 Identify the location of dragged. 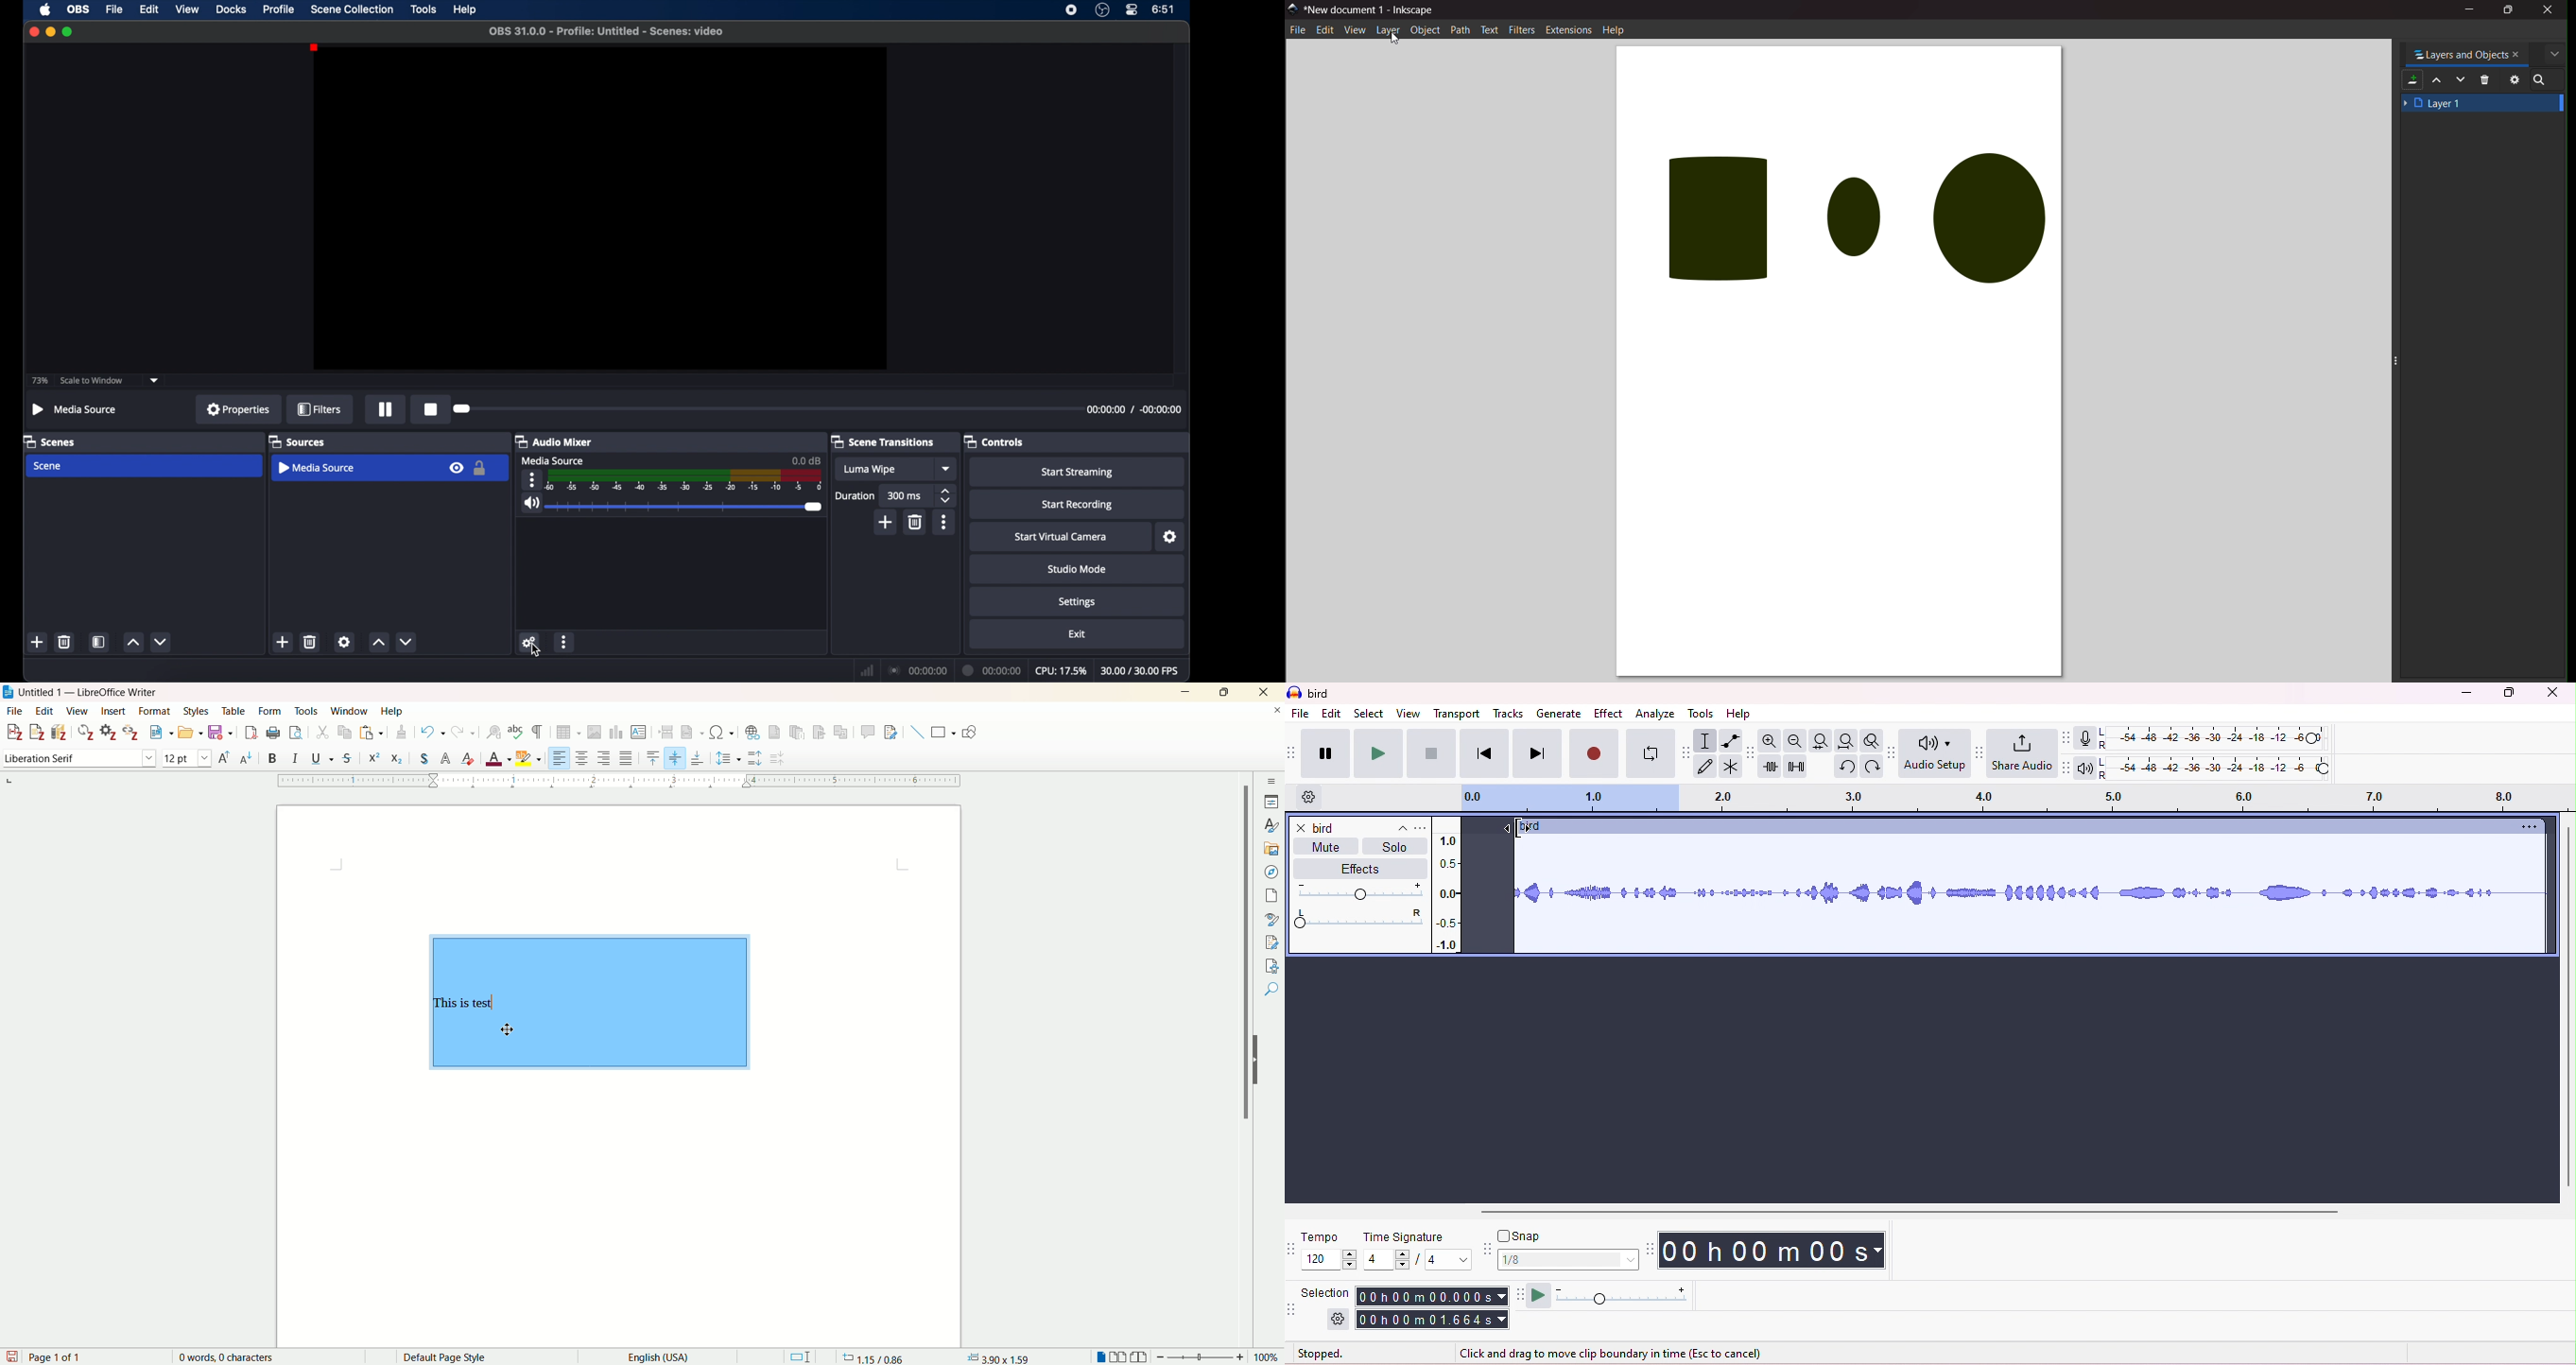
(1491, 892).